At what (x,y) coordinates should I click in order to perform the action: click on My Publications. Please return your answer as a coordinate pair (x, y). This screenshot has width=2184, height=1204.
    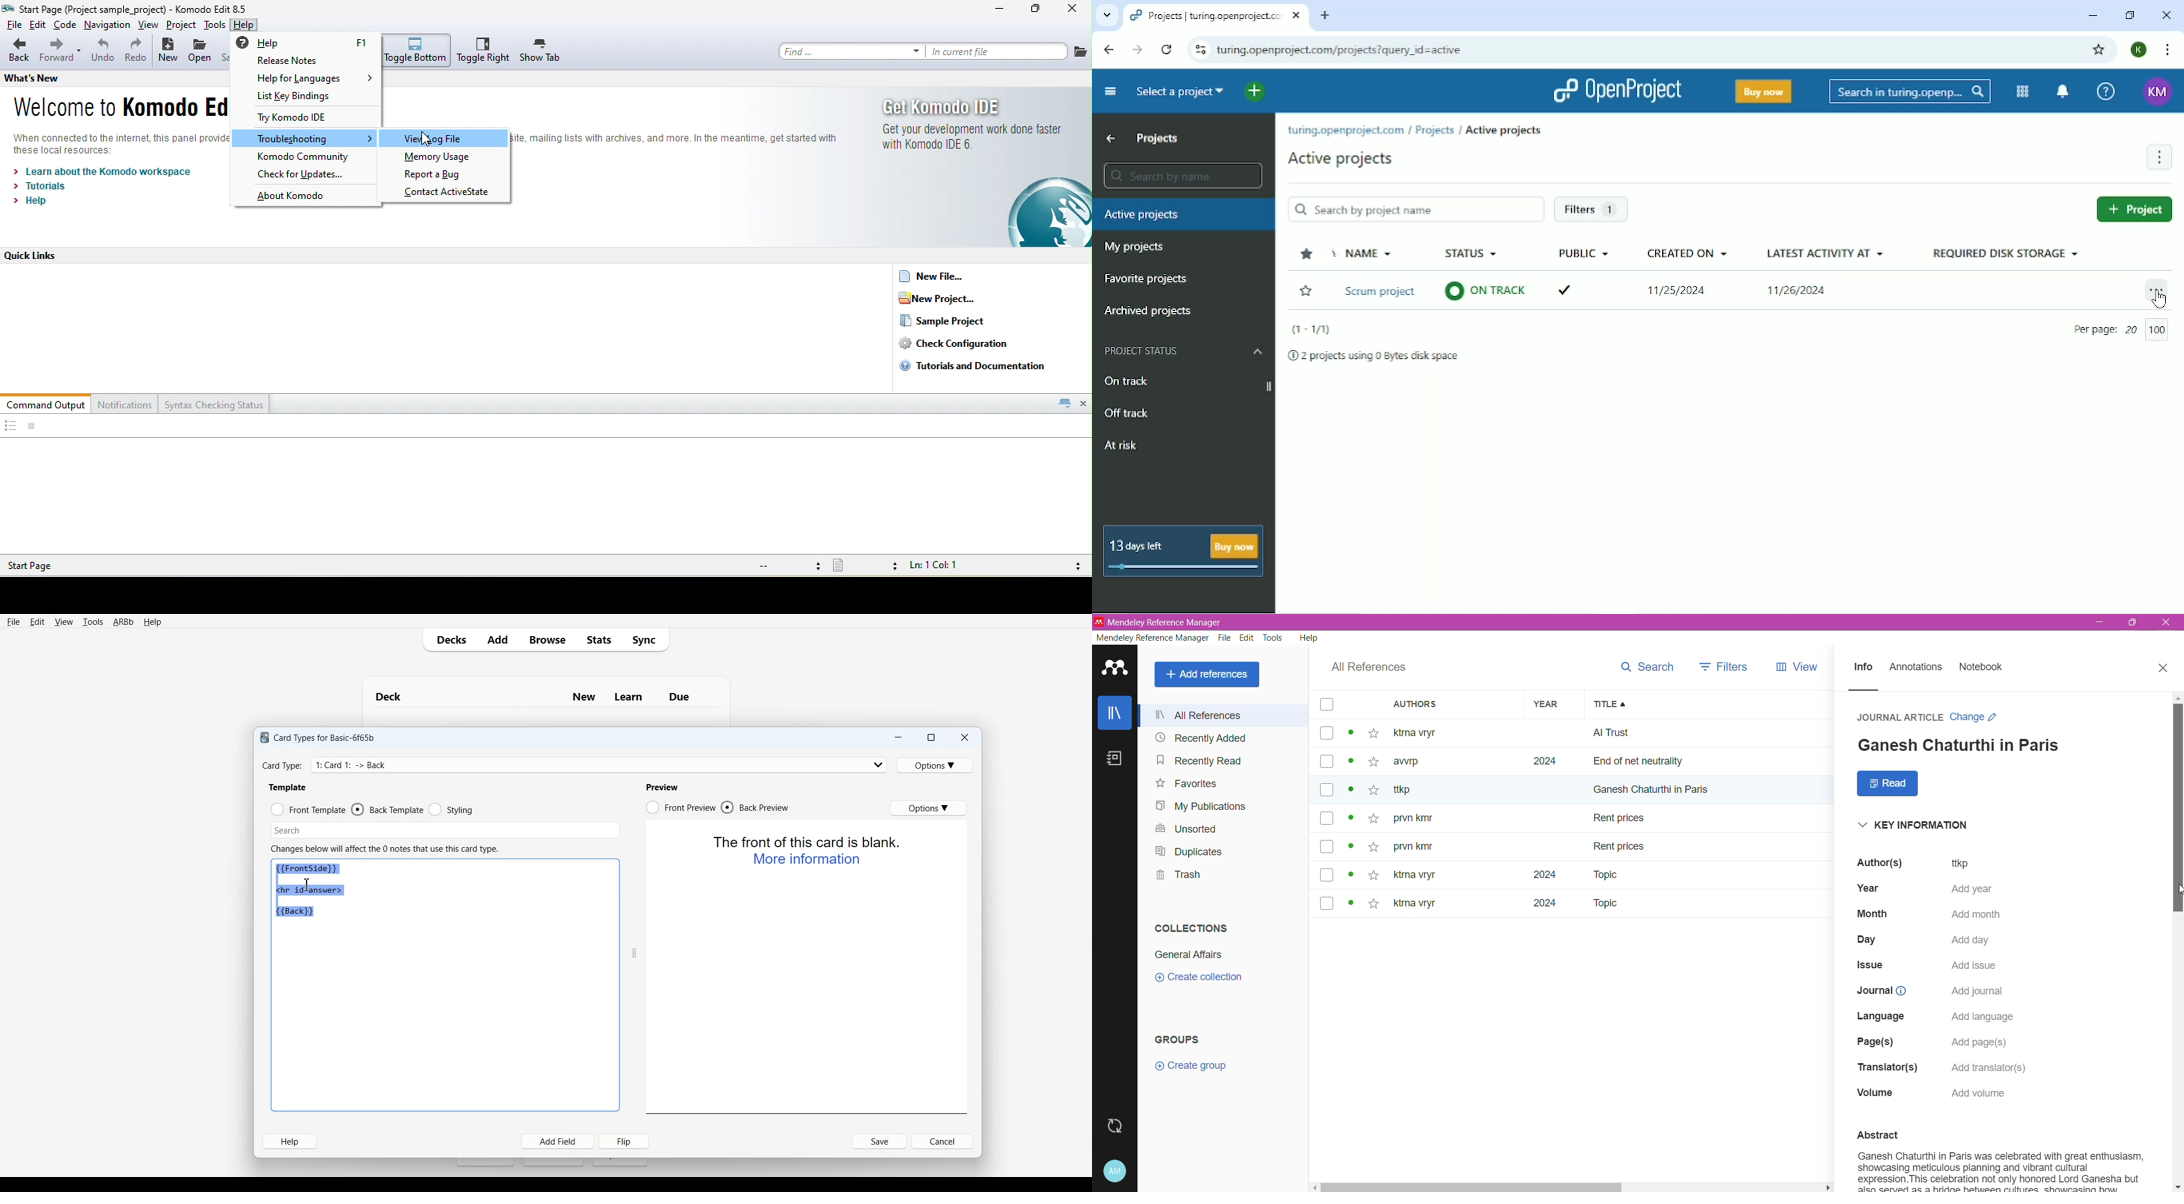
    Looking at the image, I should click on (1206, 807).